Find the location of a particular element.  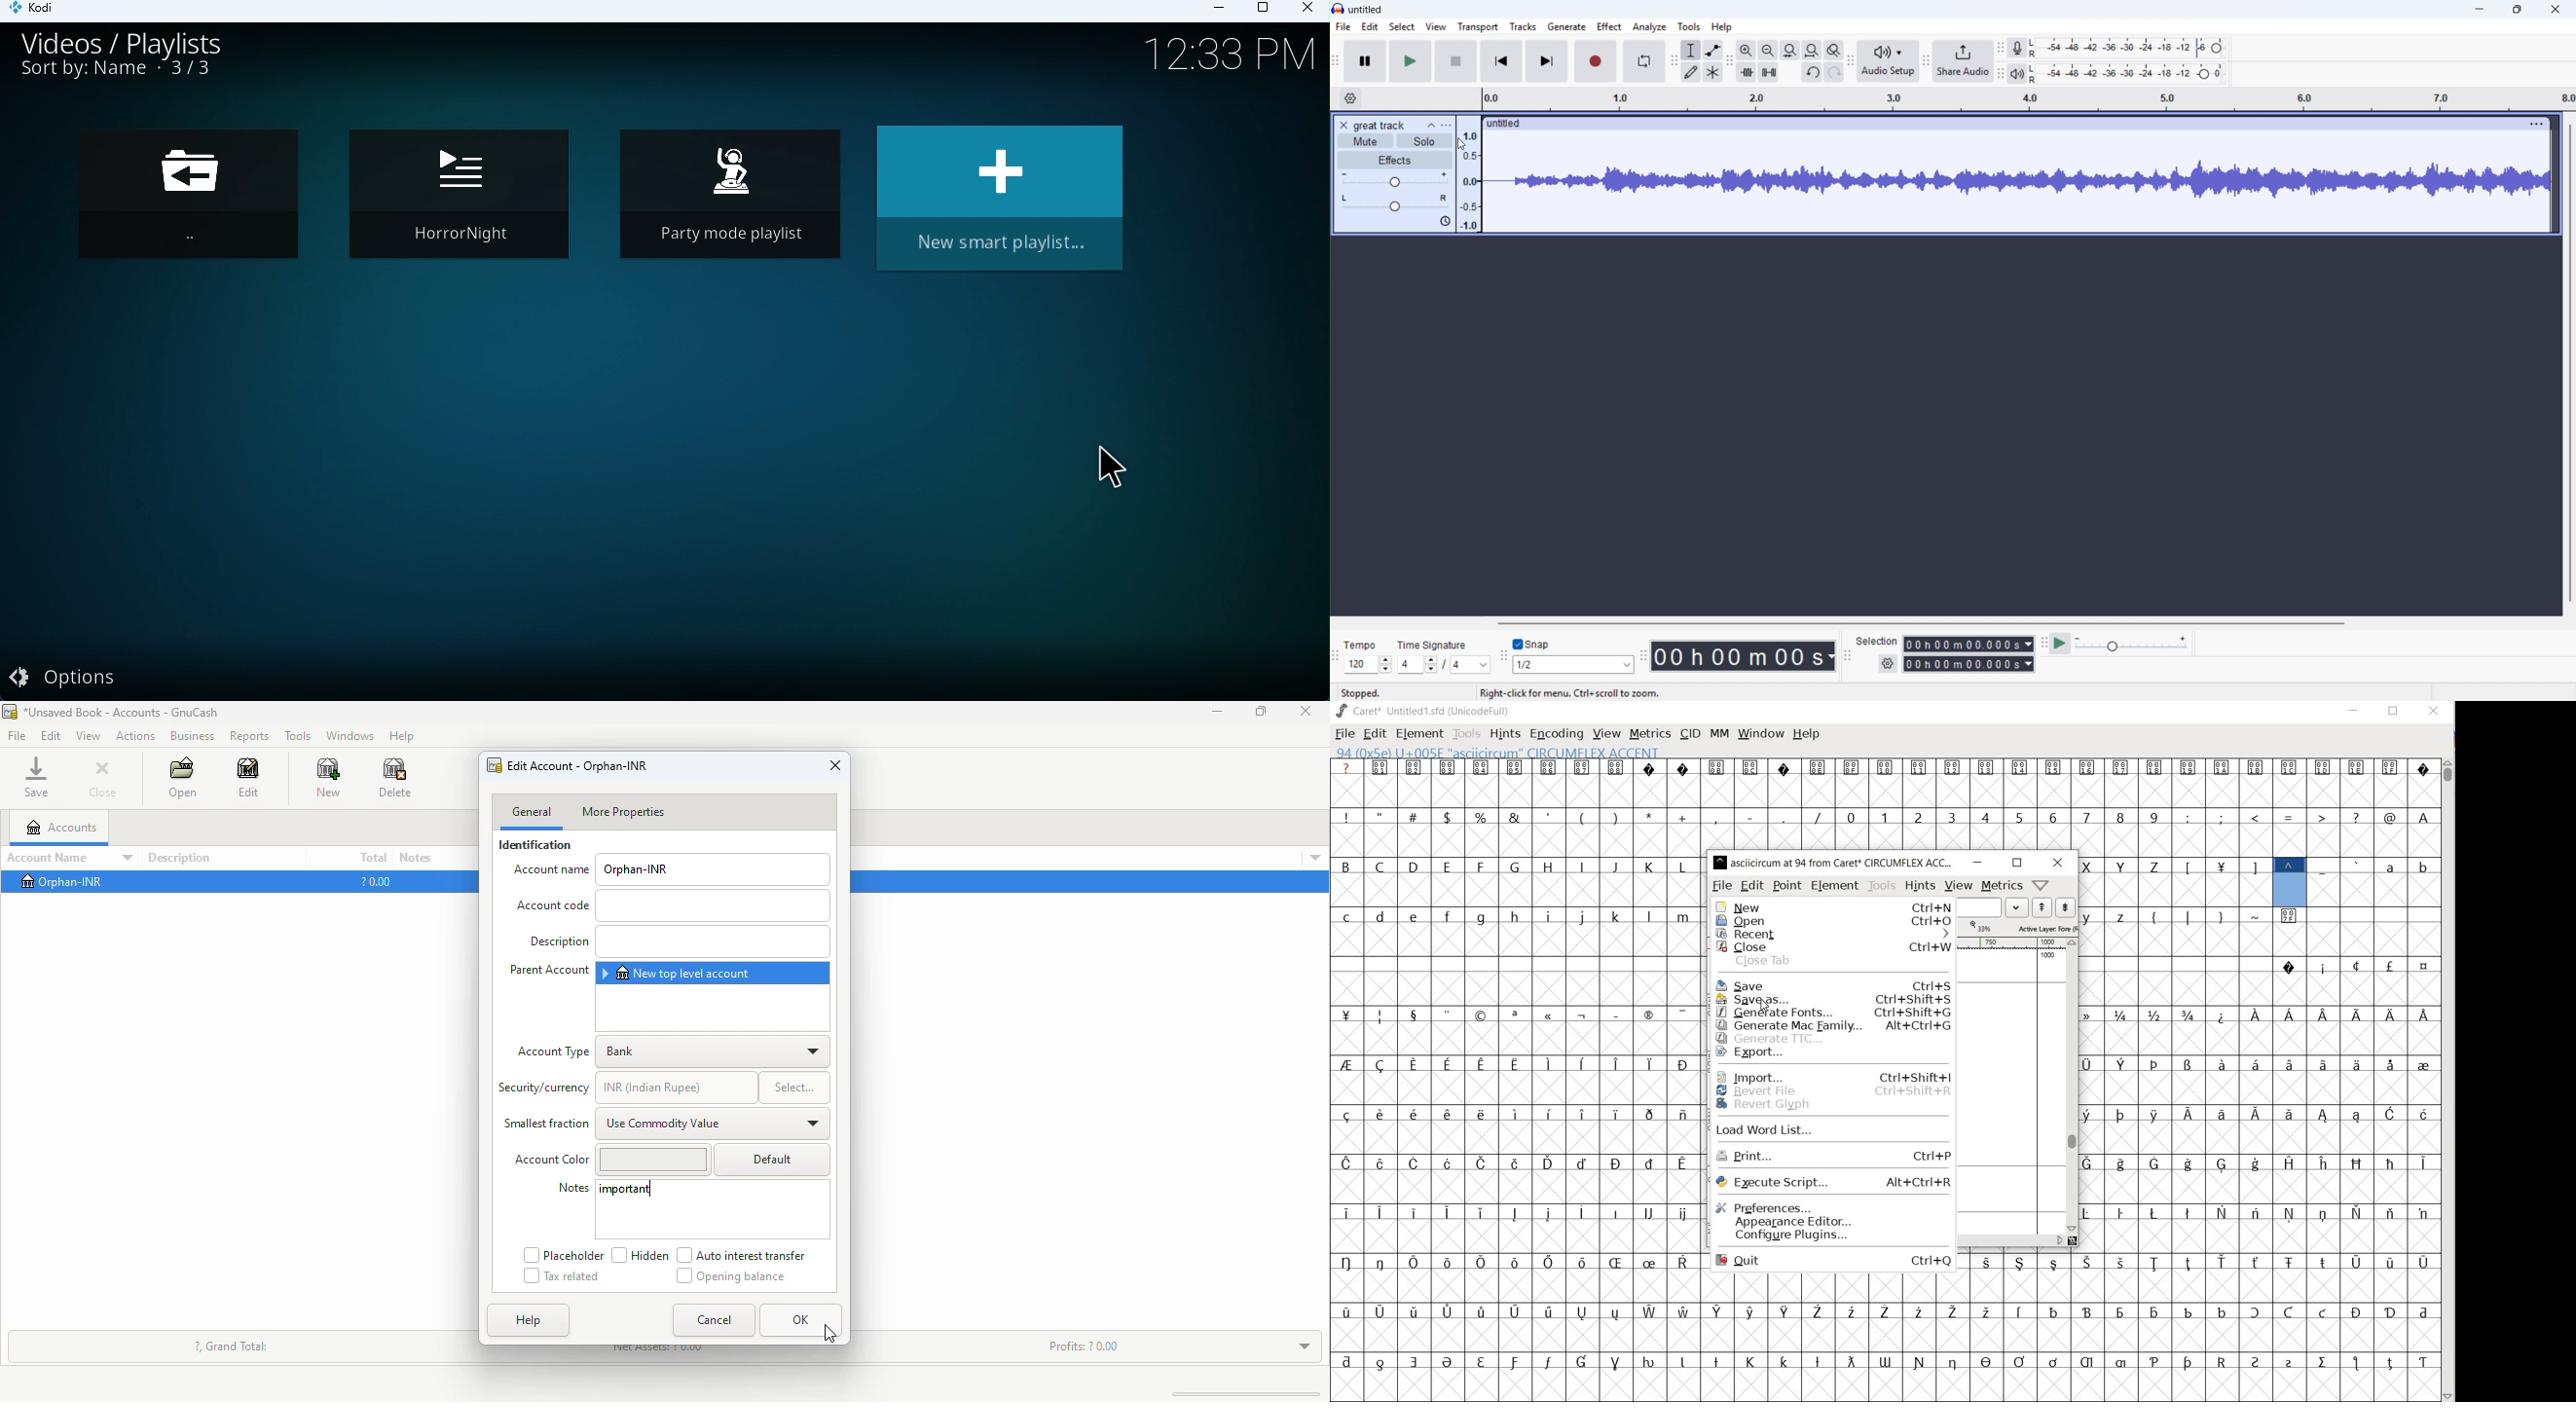

Active Layer is located at coordinates (2021, 927).